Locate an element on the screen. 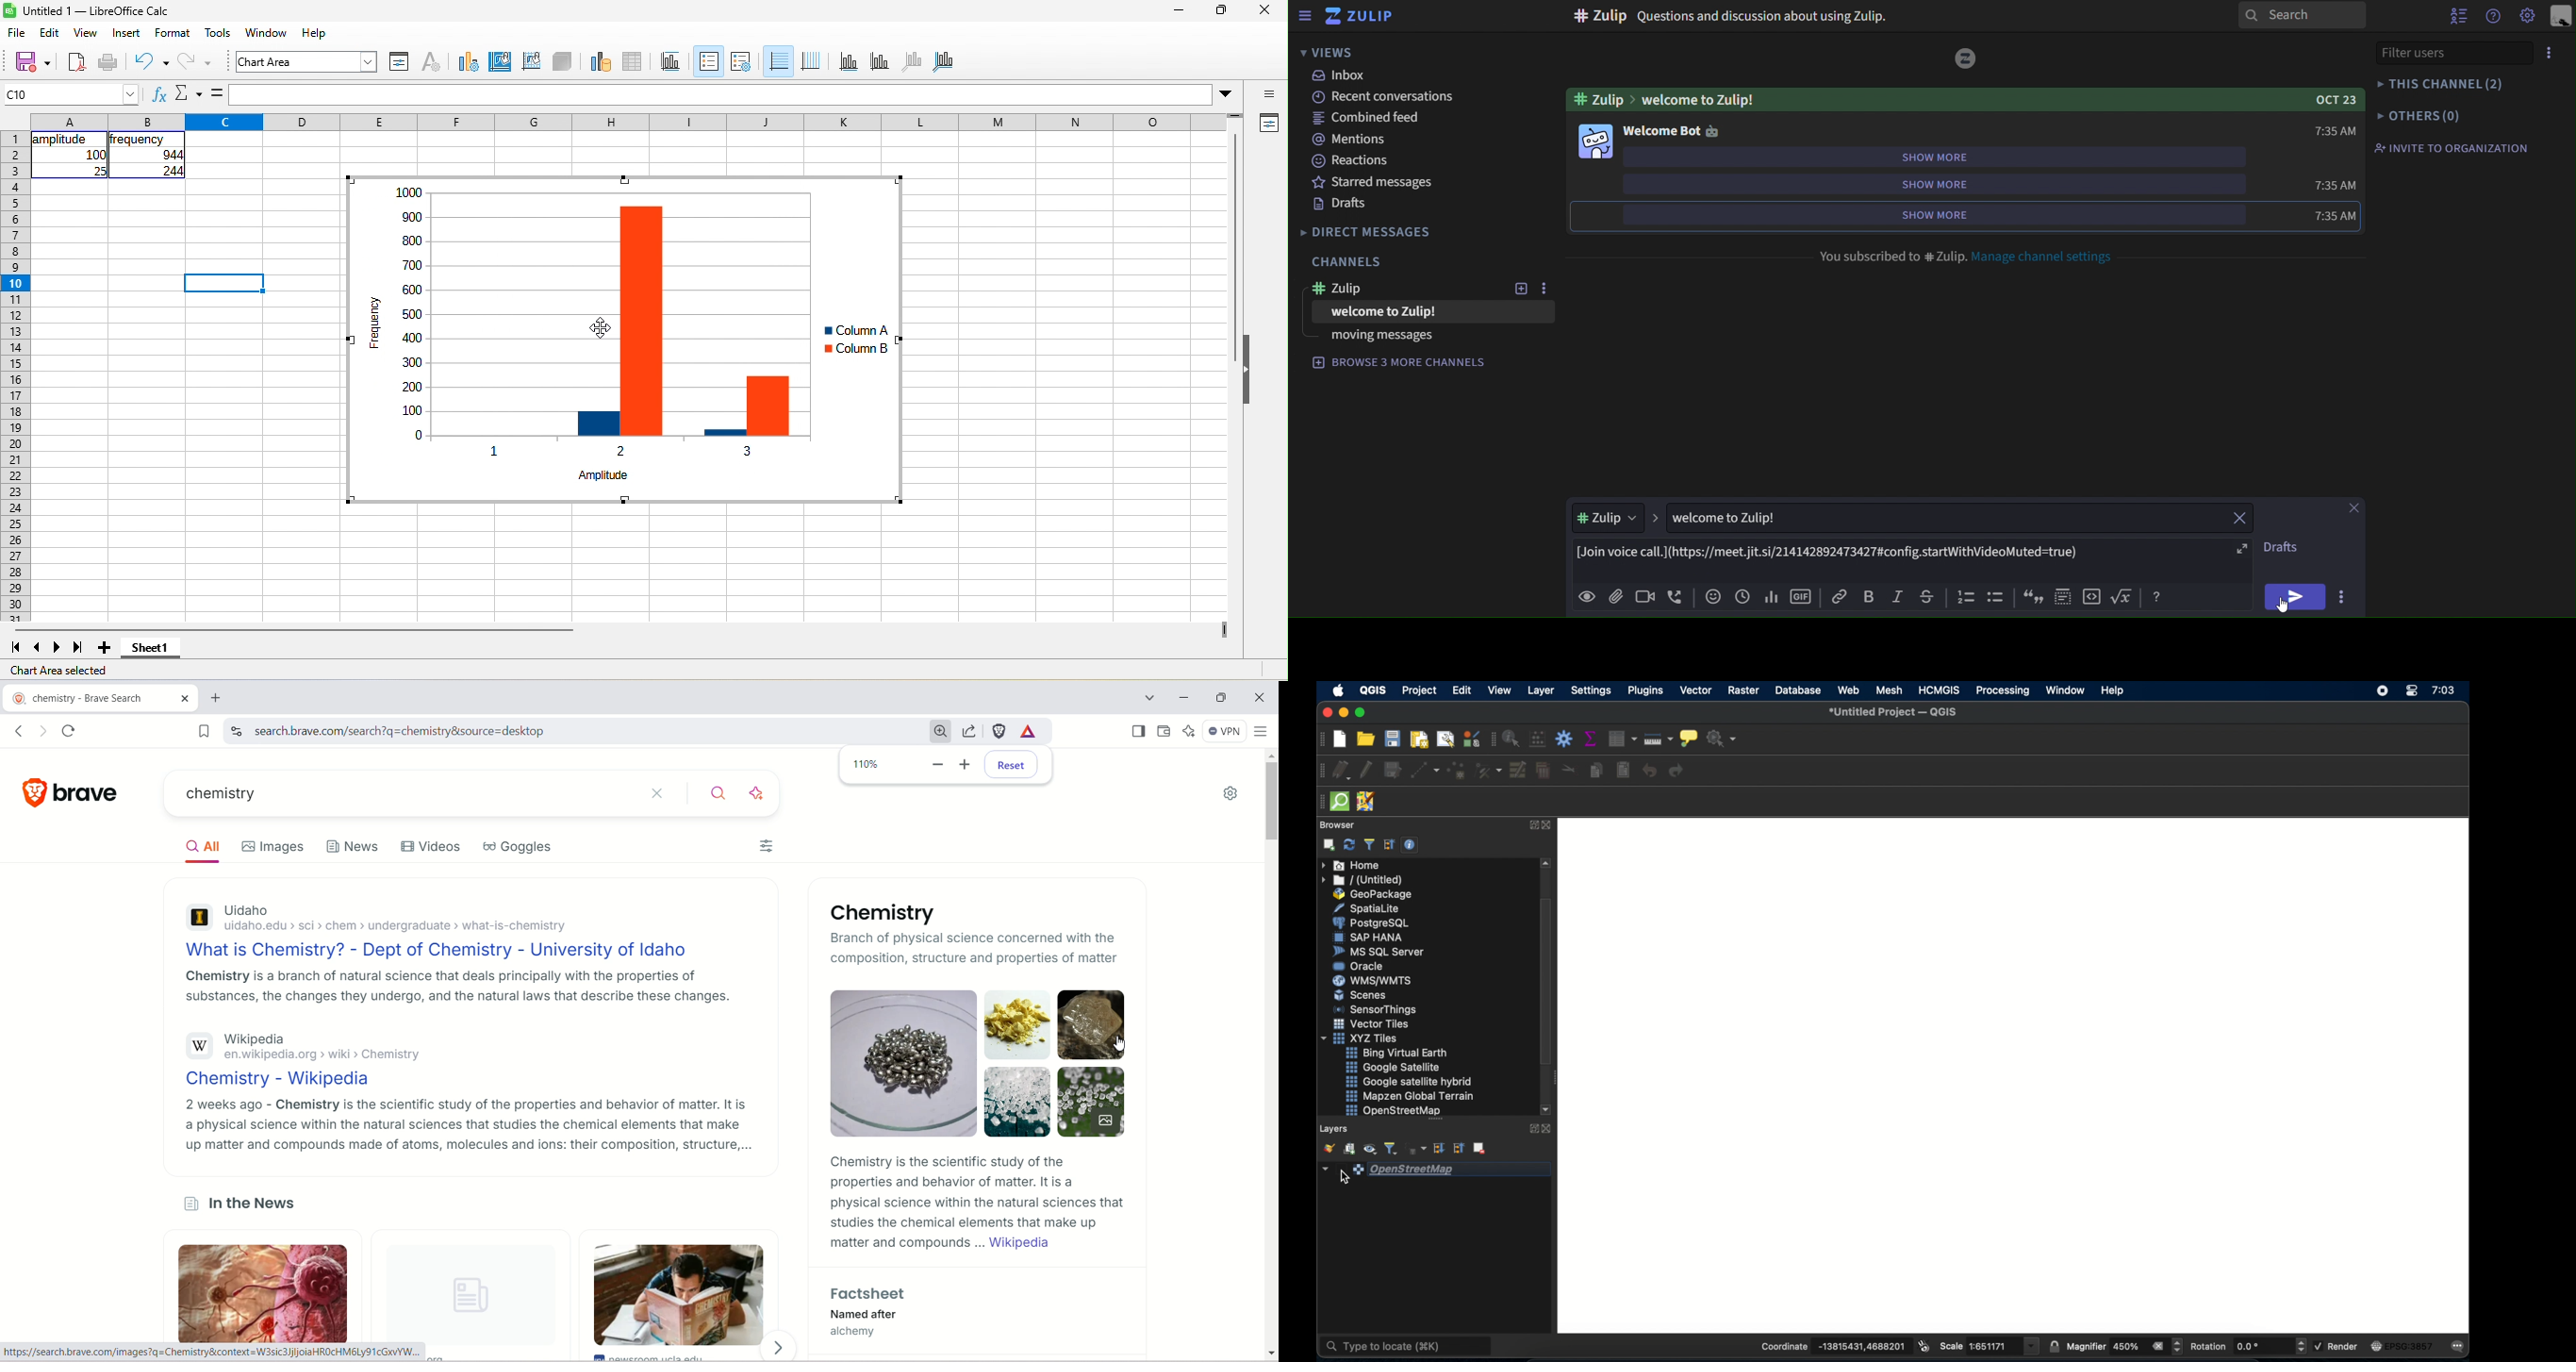 This screenshot has width=2576, height=1372. 3d view is located at coordinates (562, 62).